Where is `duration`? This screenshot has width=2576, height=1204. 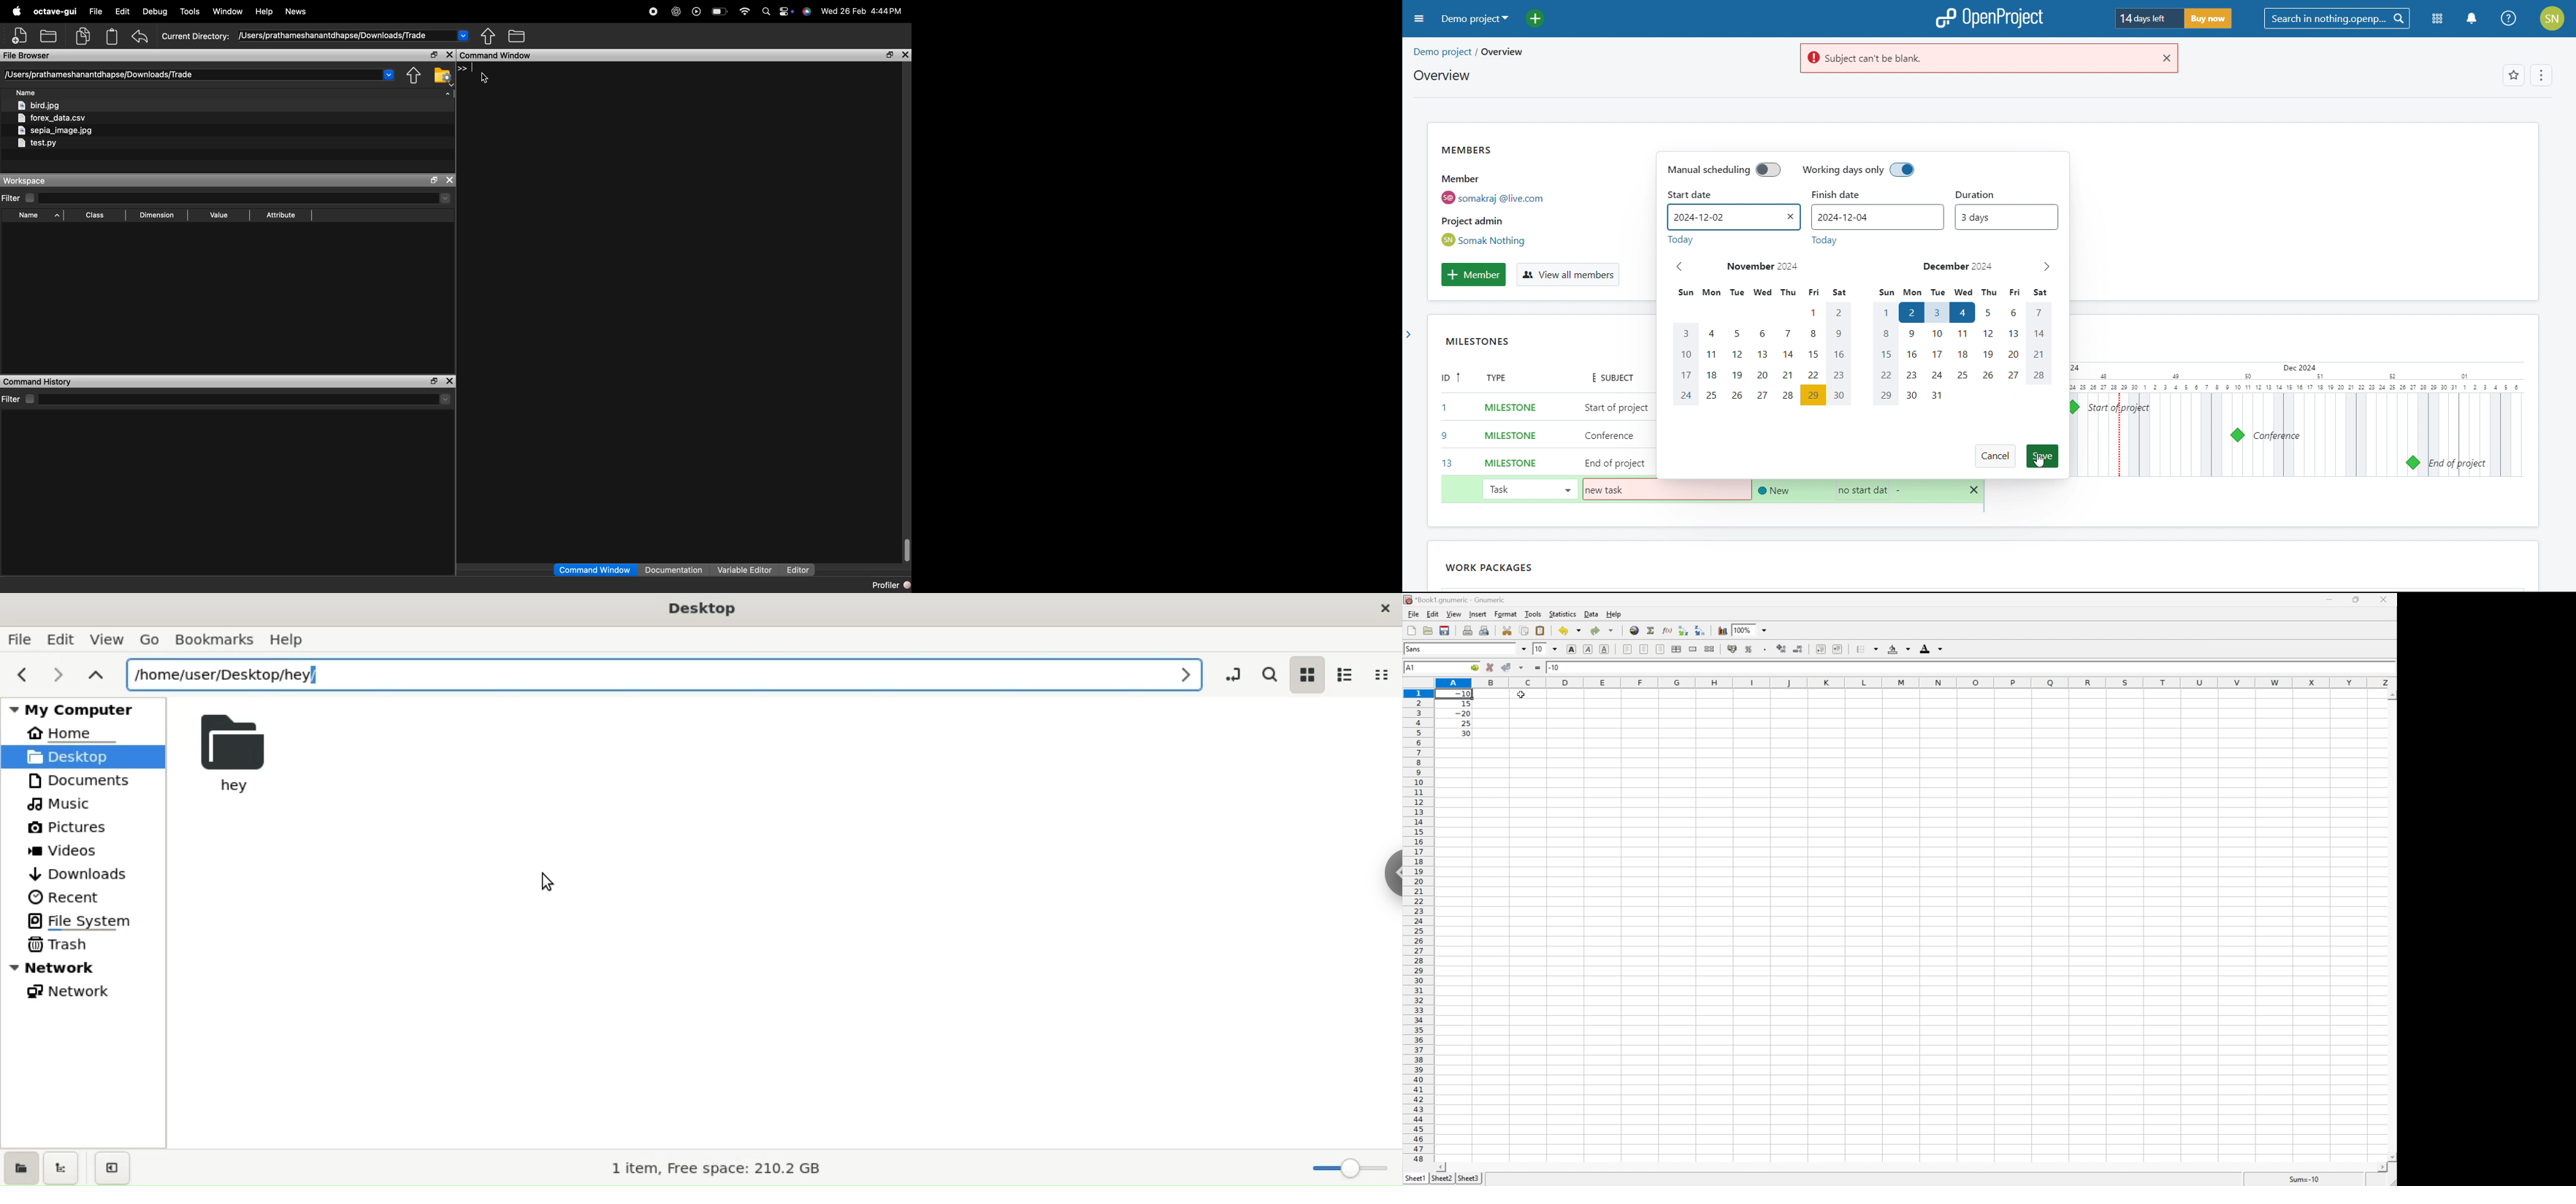 duration is located at coordinates (1980, 191).